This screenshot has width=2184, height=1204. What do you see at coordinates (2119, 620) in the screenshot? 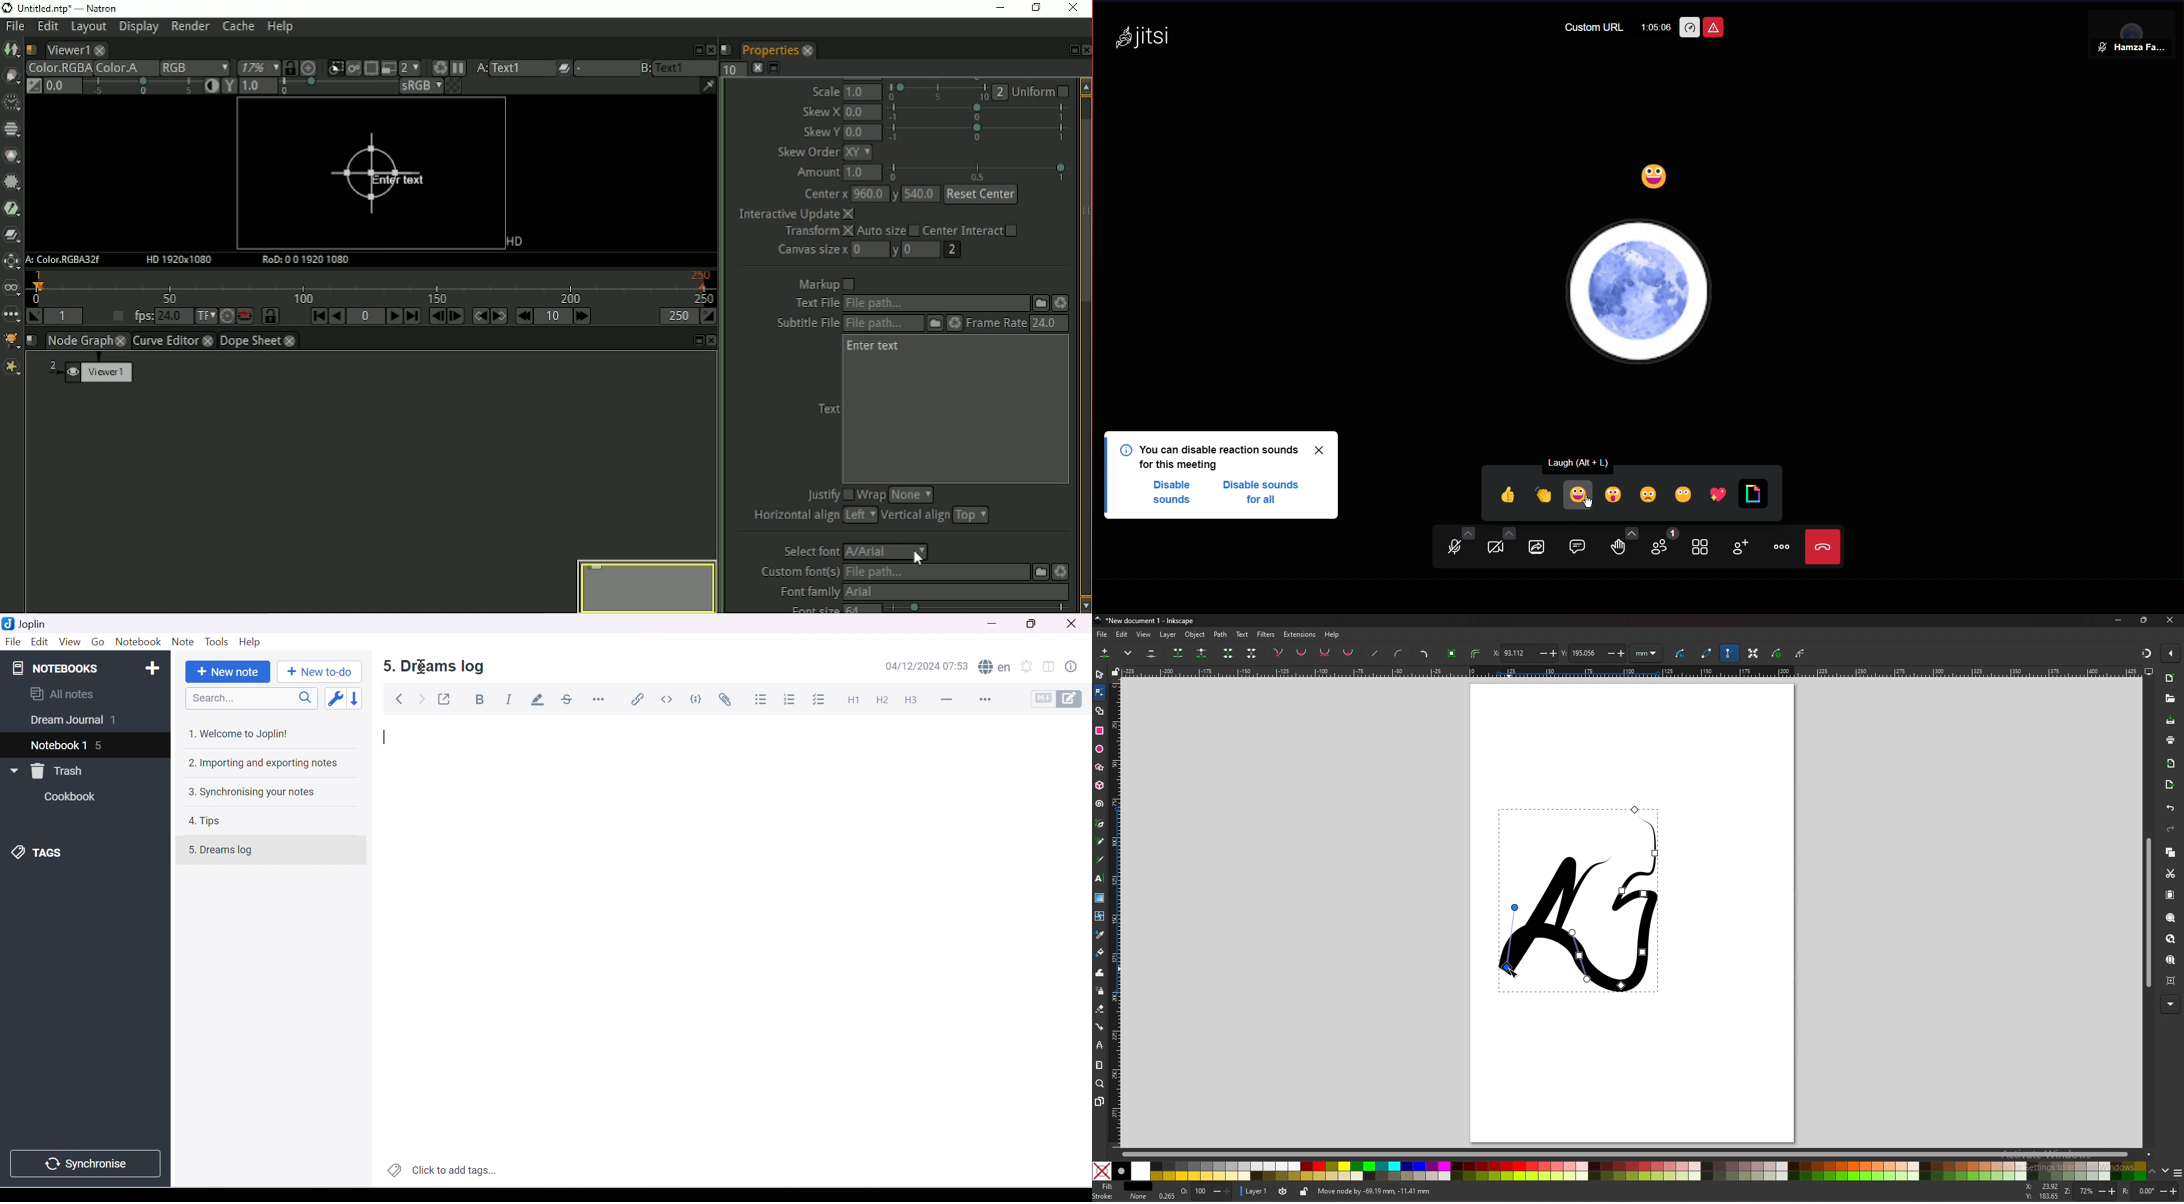
I see `minimize` at bounding box center [2119, 620].